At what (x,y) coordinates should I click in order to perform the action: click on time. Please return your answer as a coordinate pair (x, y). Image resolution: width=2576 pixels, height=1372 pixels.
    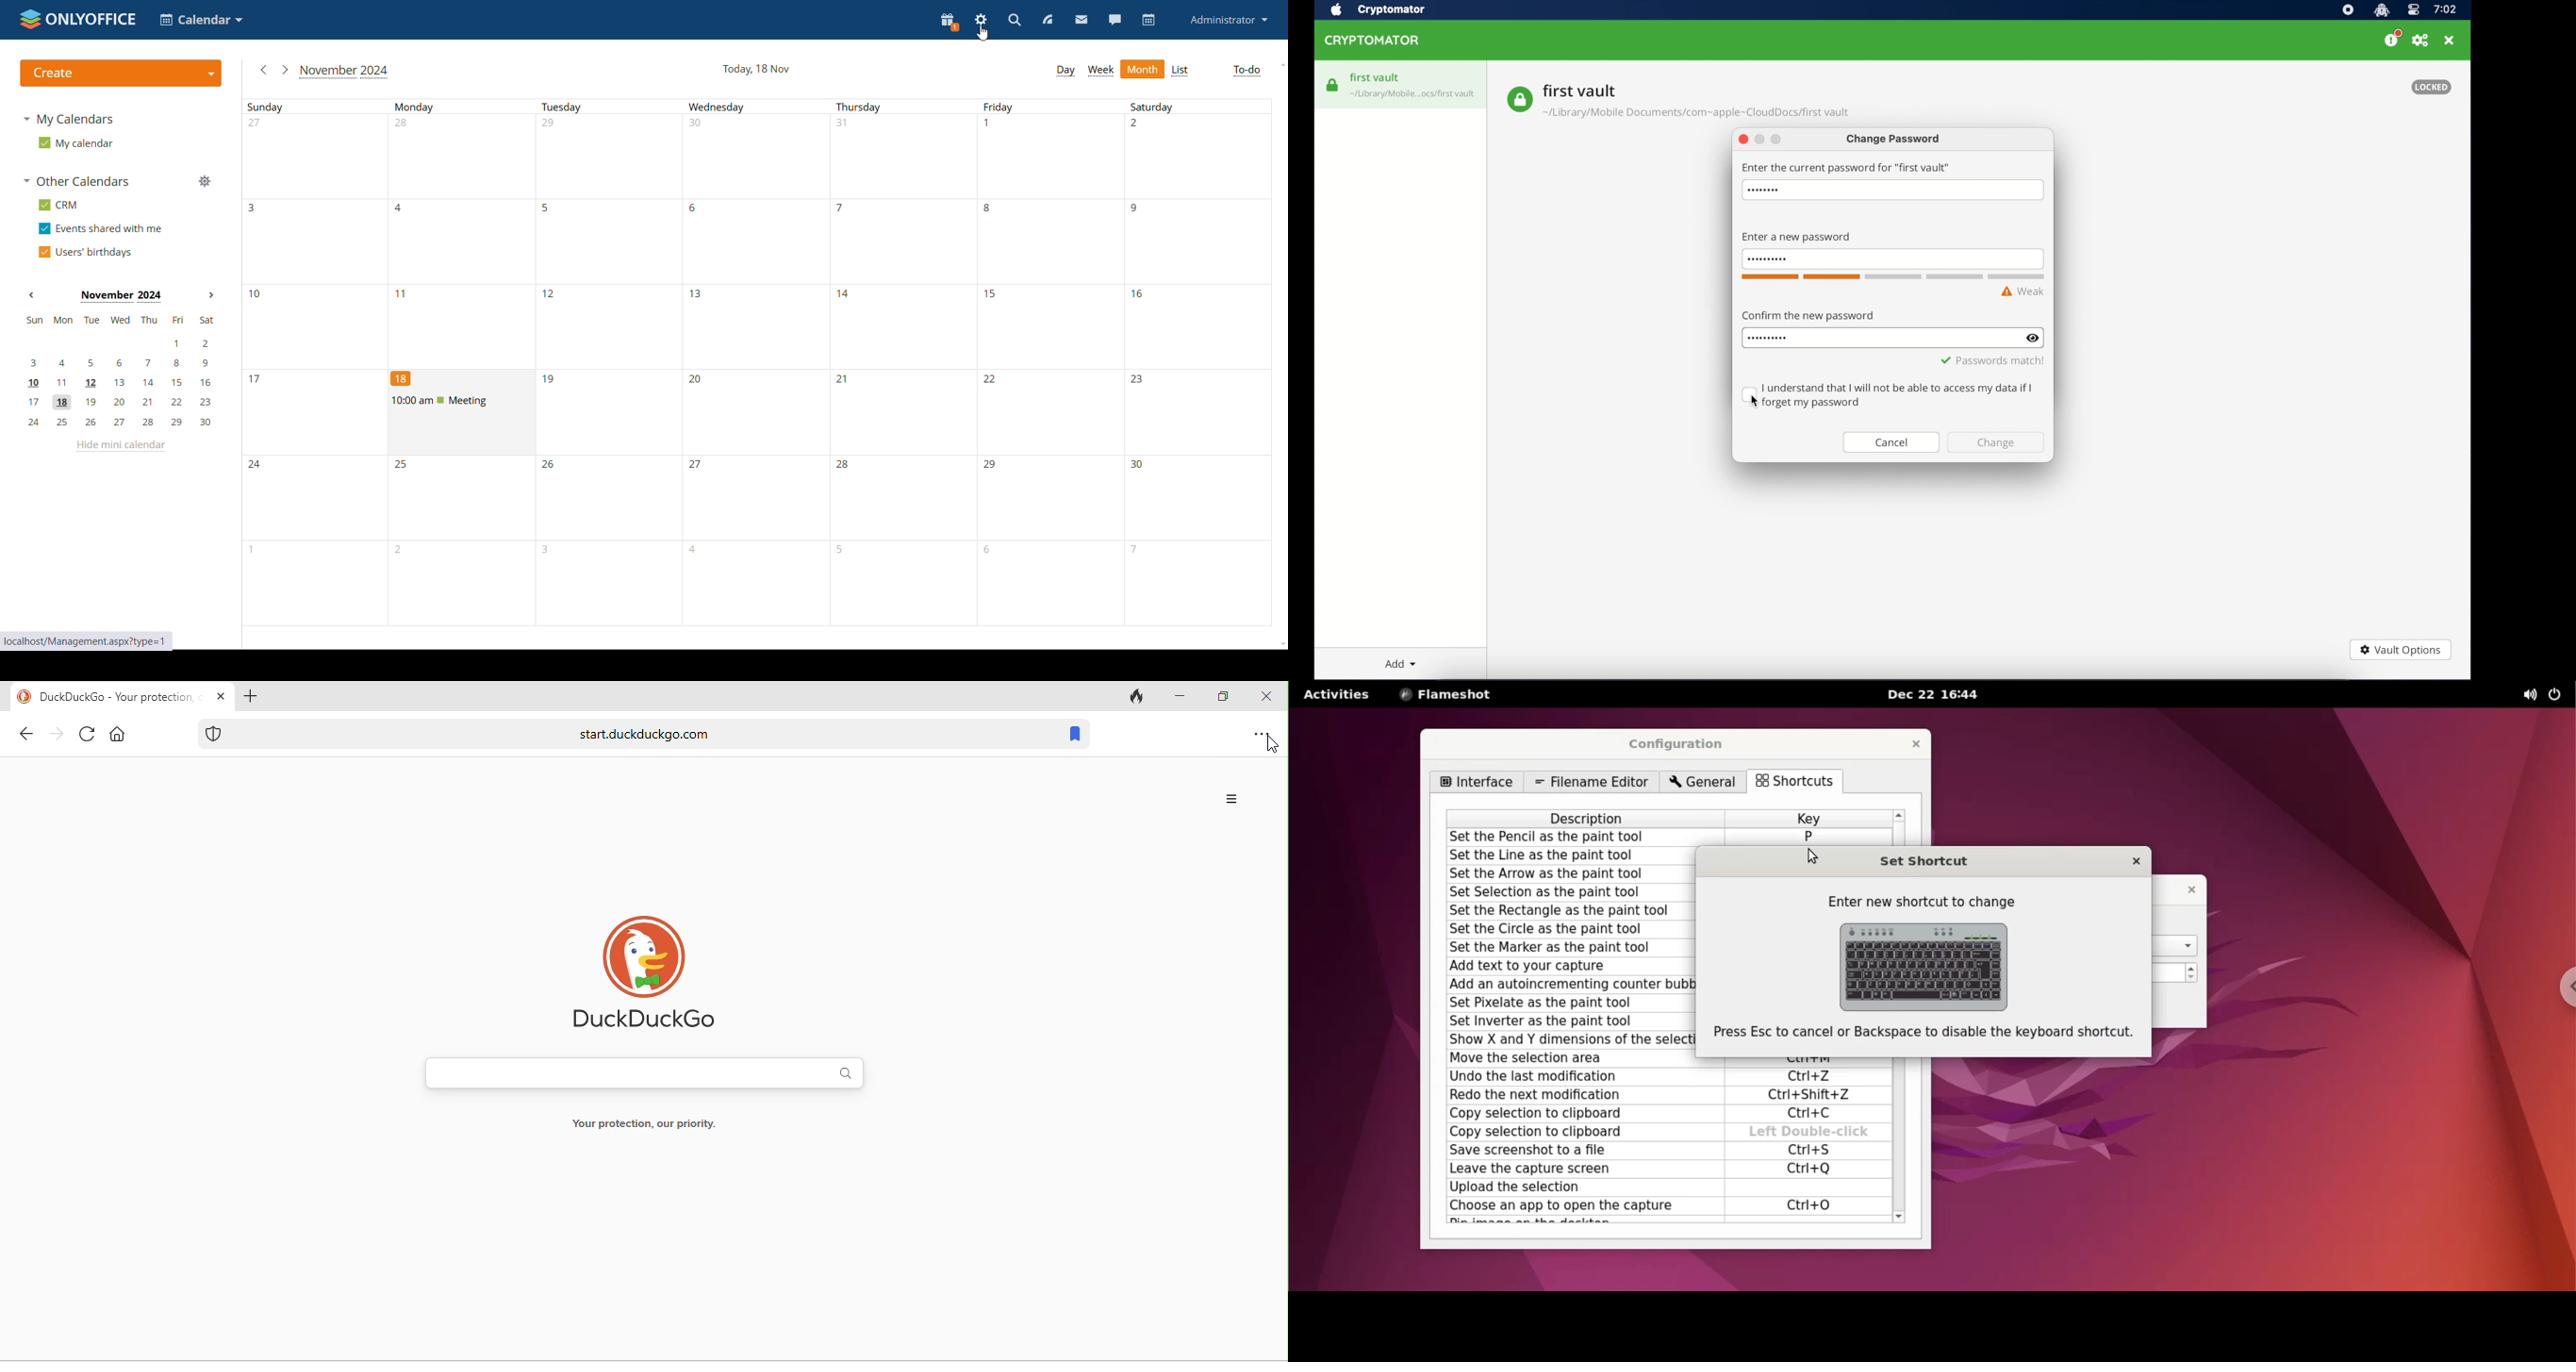
    Looking at the image, I should click on (2445, 10).